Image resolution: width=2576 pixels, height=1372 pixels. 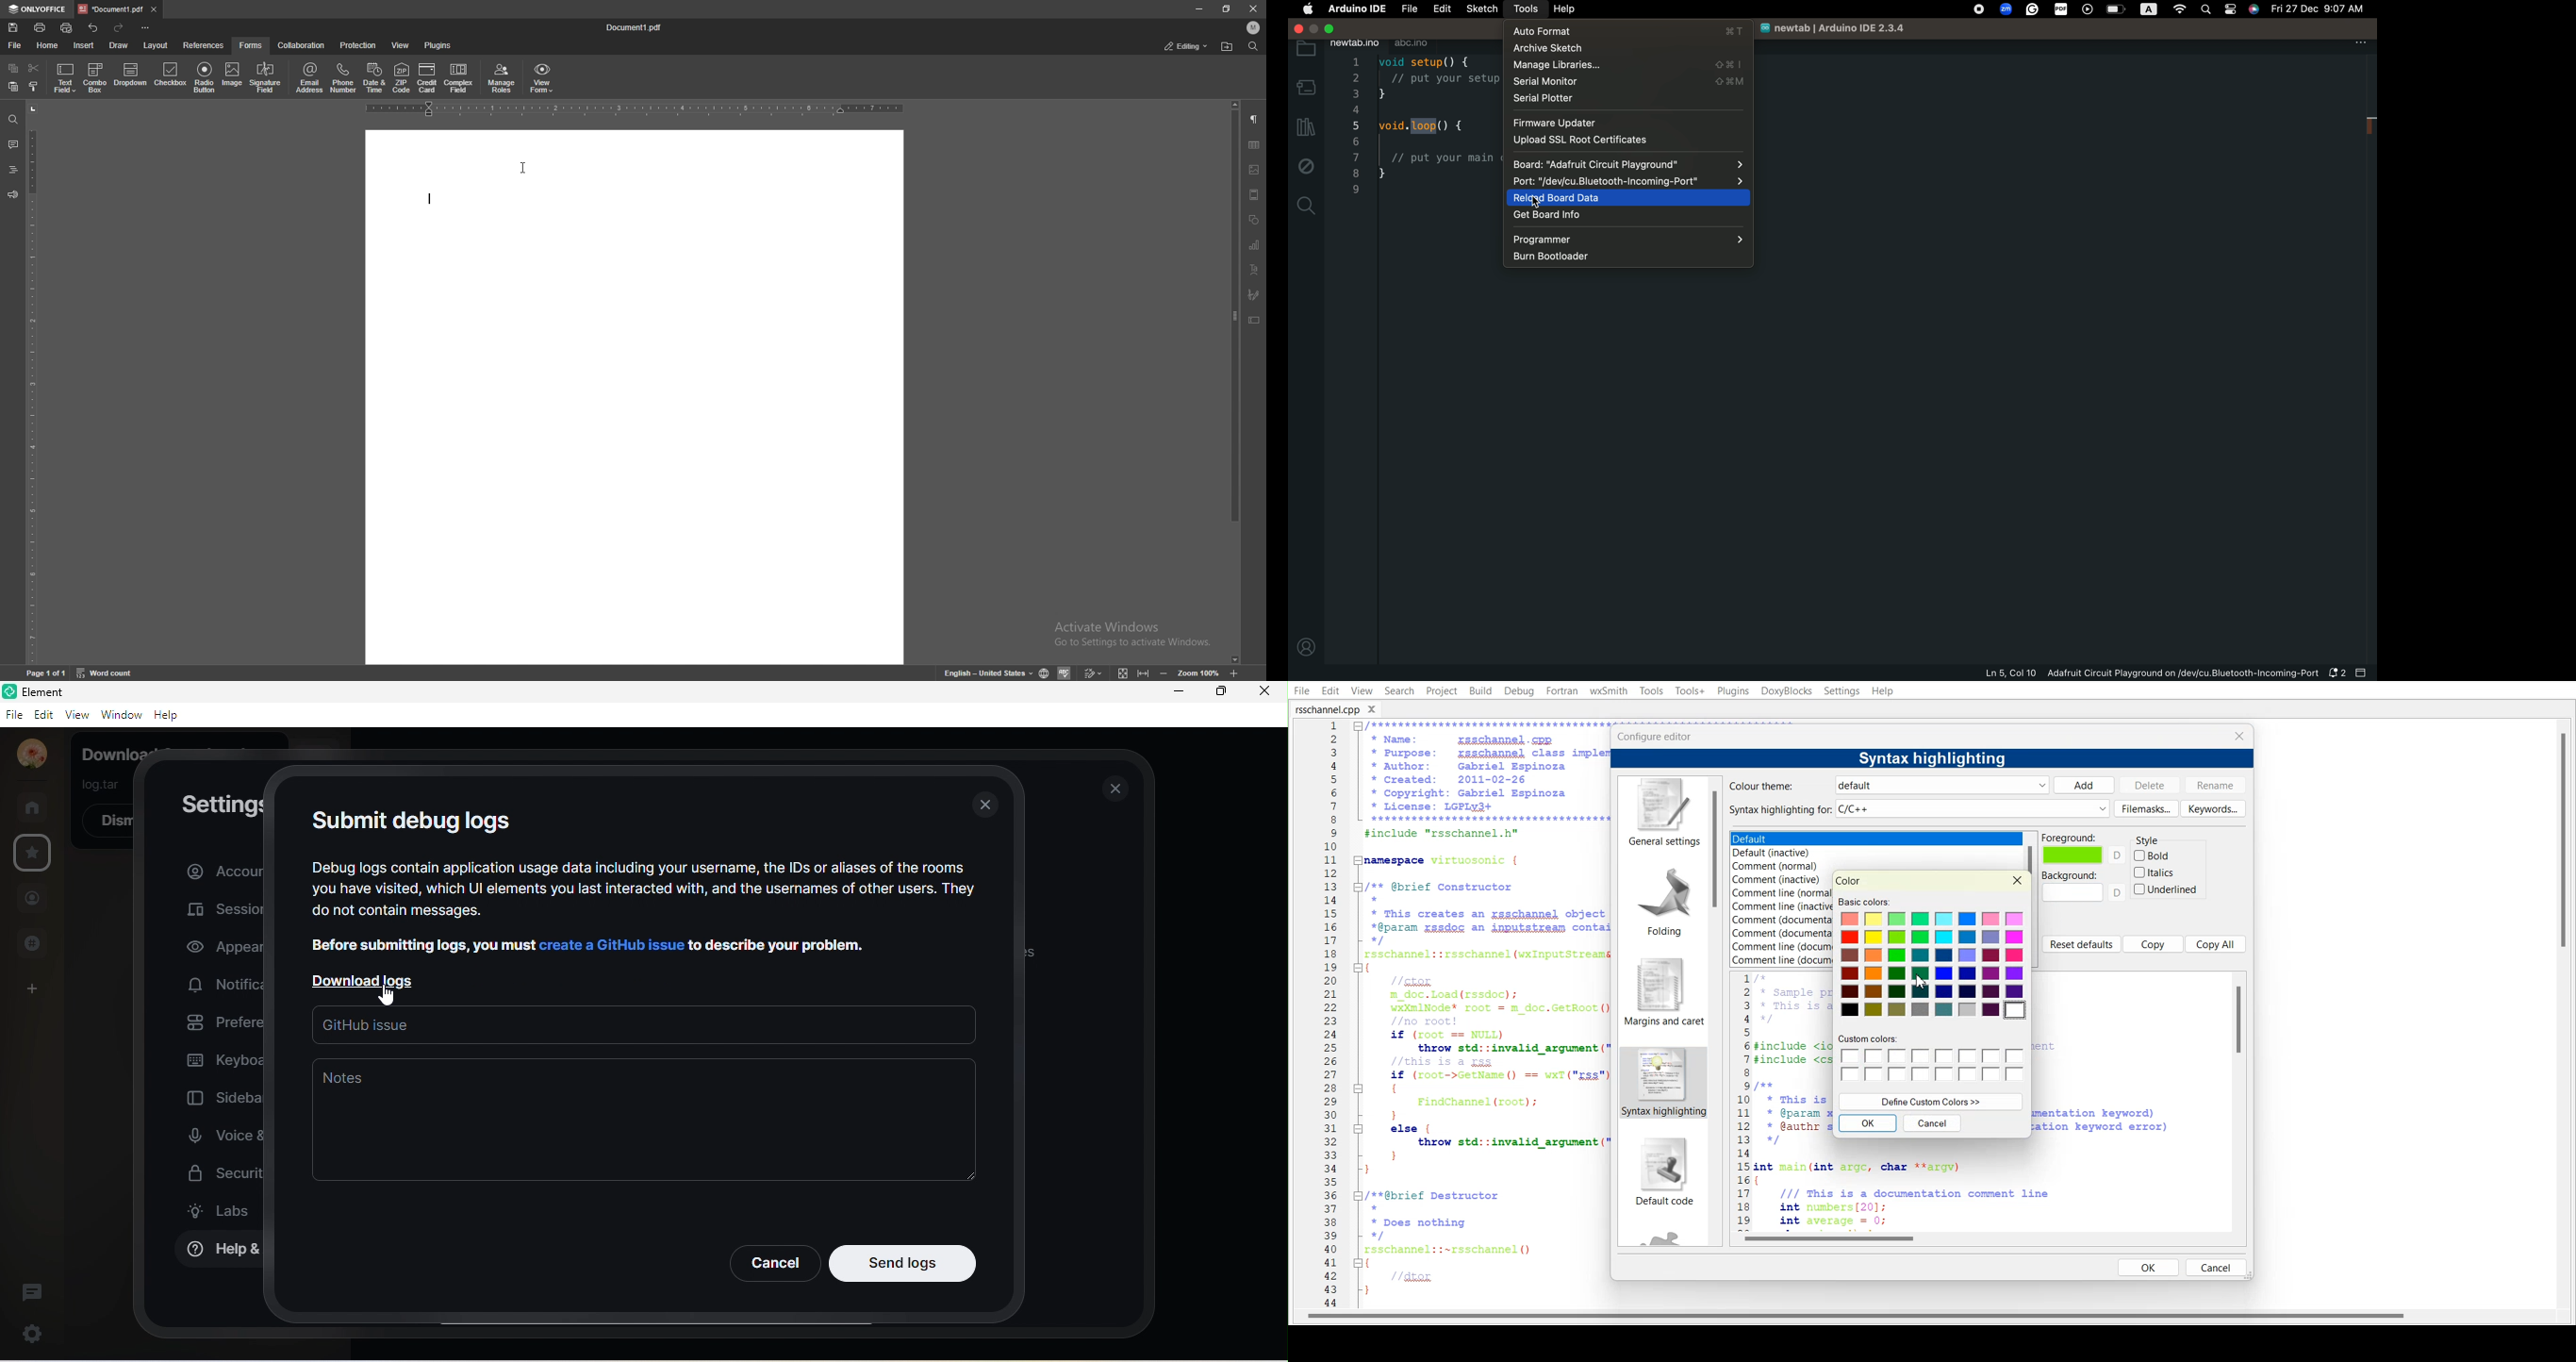 What do you see at coordinates (43, 715) in the screenshot?
I see `edit` at bounding box center [43, 715].